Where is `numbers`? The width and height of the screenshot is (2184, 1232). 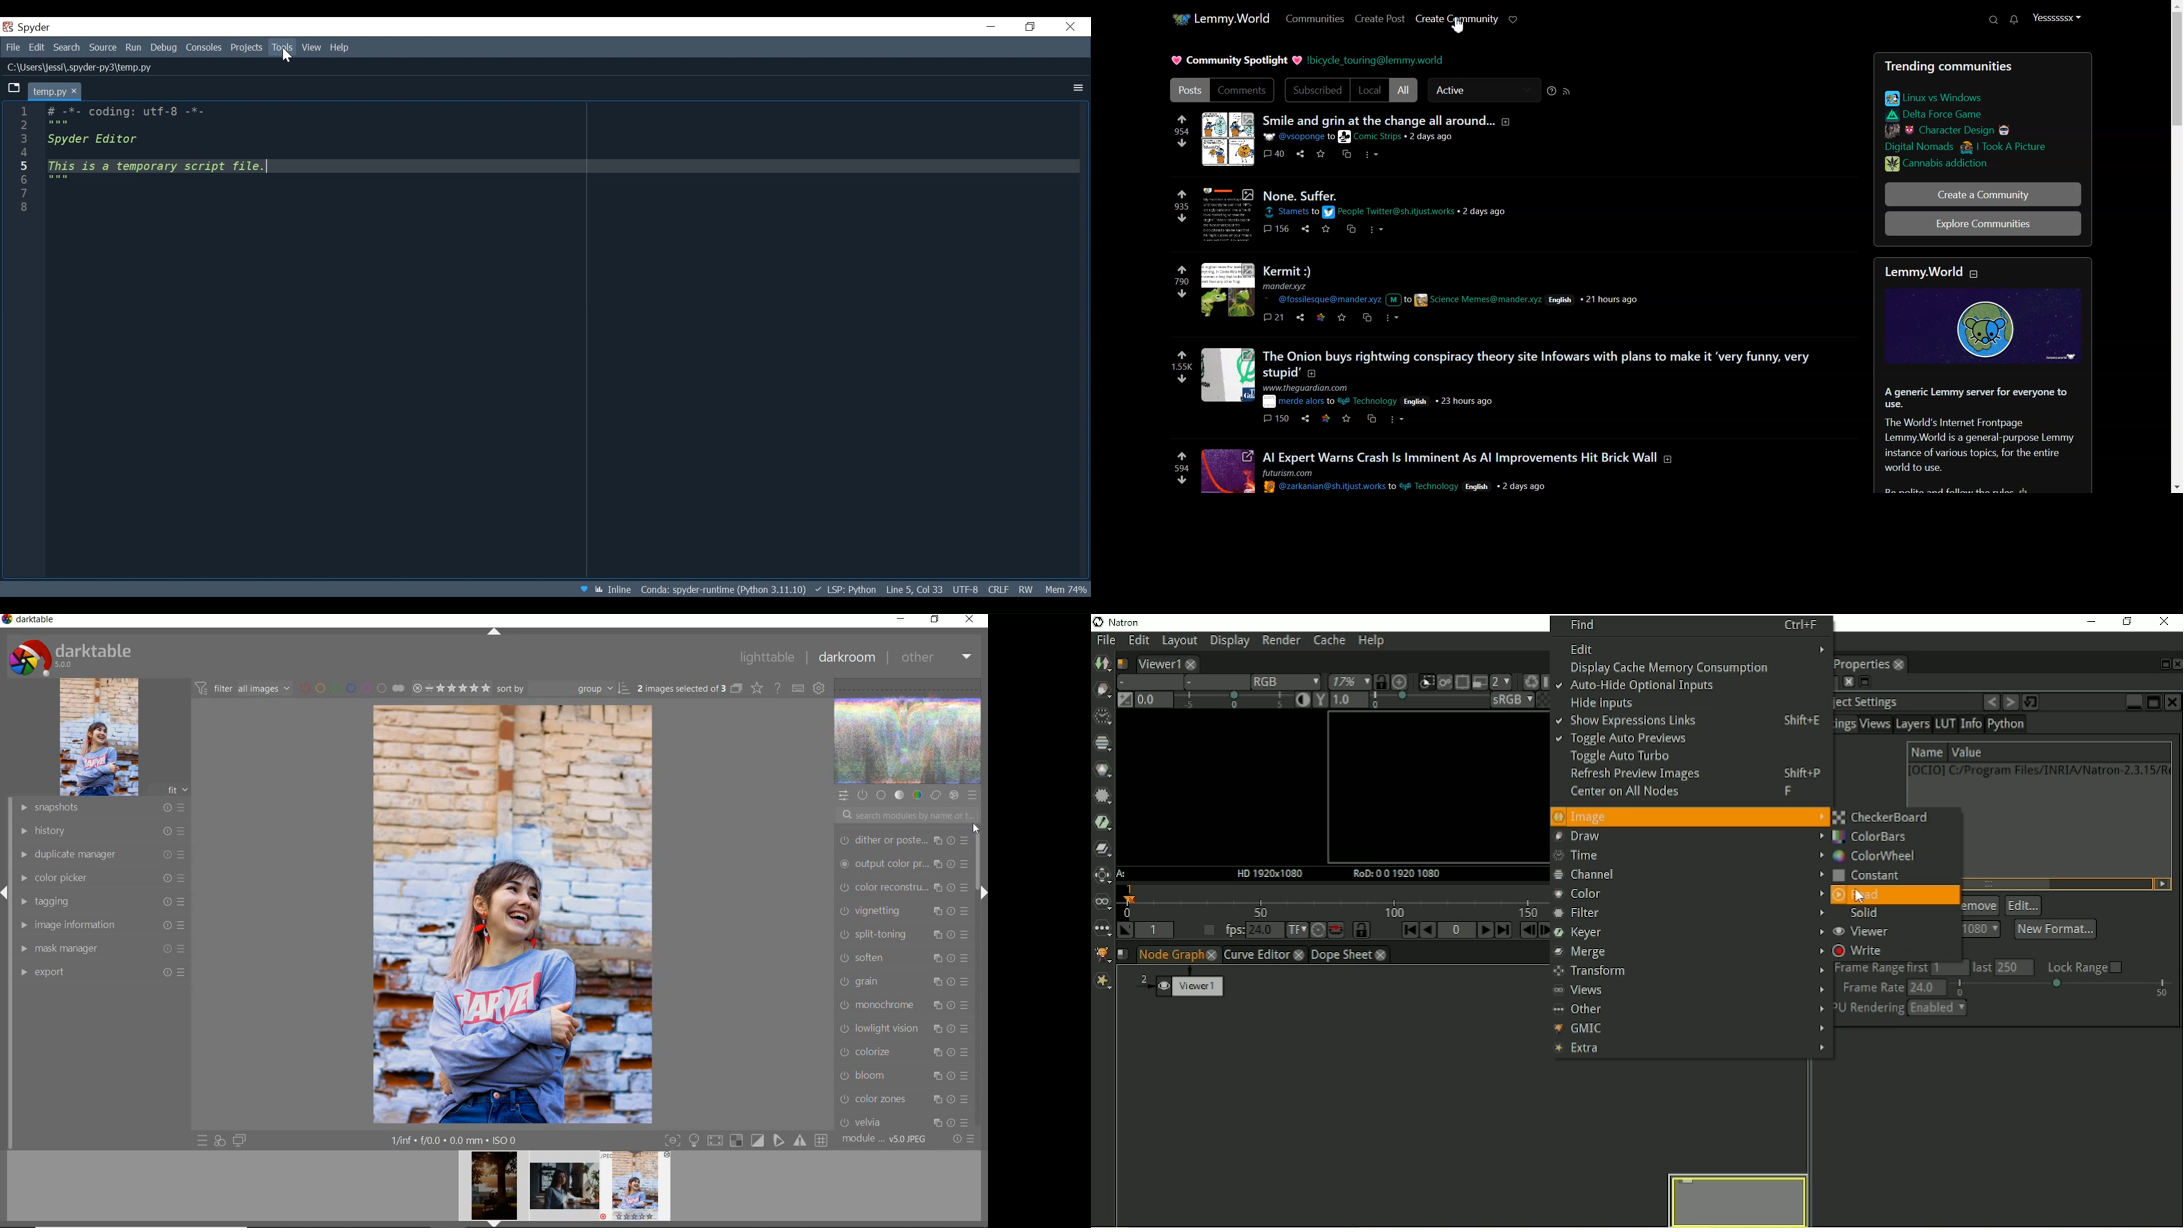
numbers is located at coordinates (1182, 206).